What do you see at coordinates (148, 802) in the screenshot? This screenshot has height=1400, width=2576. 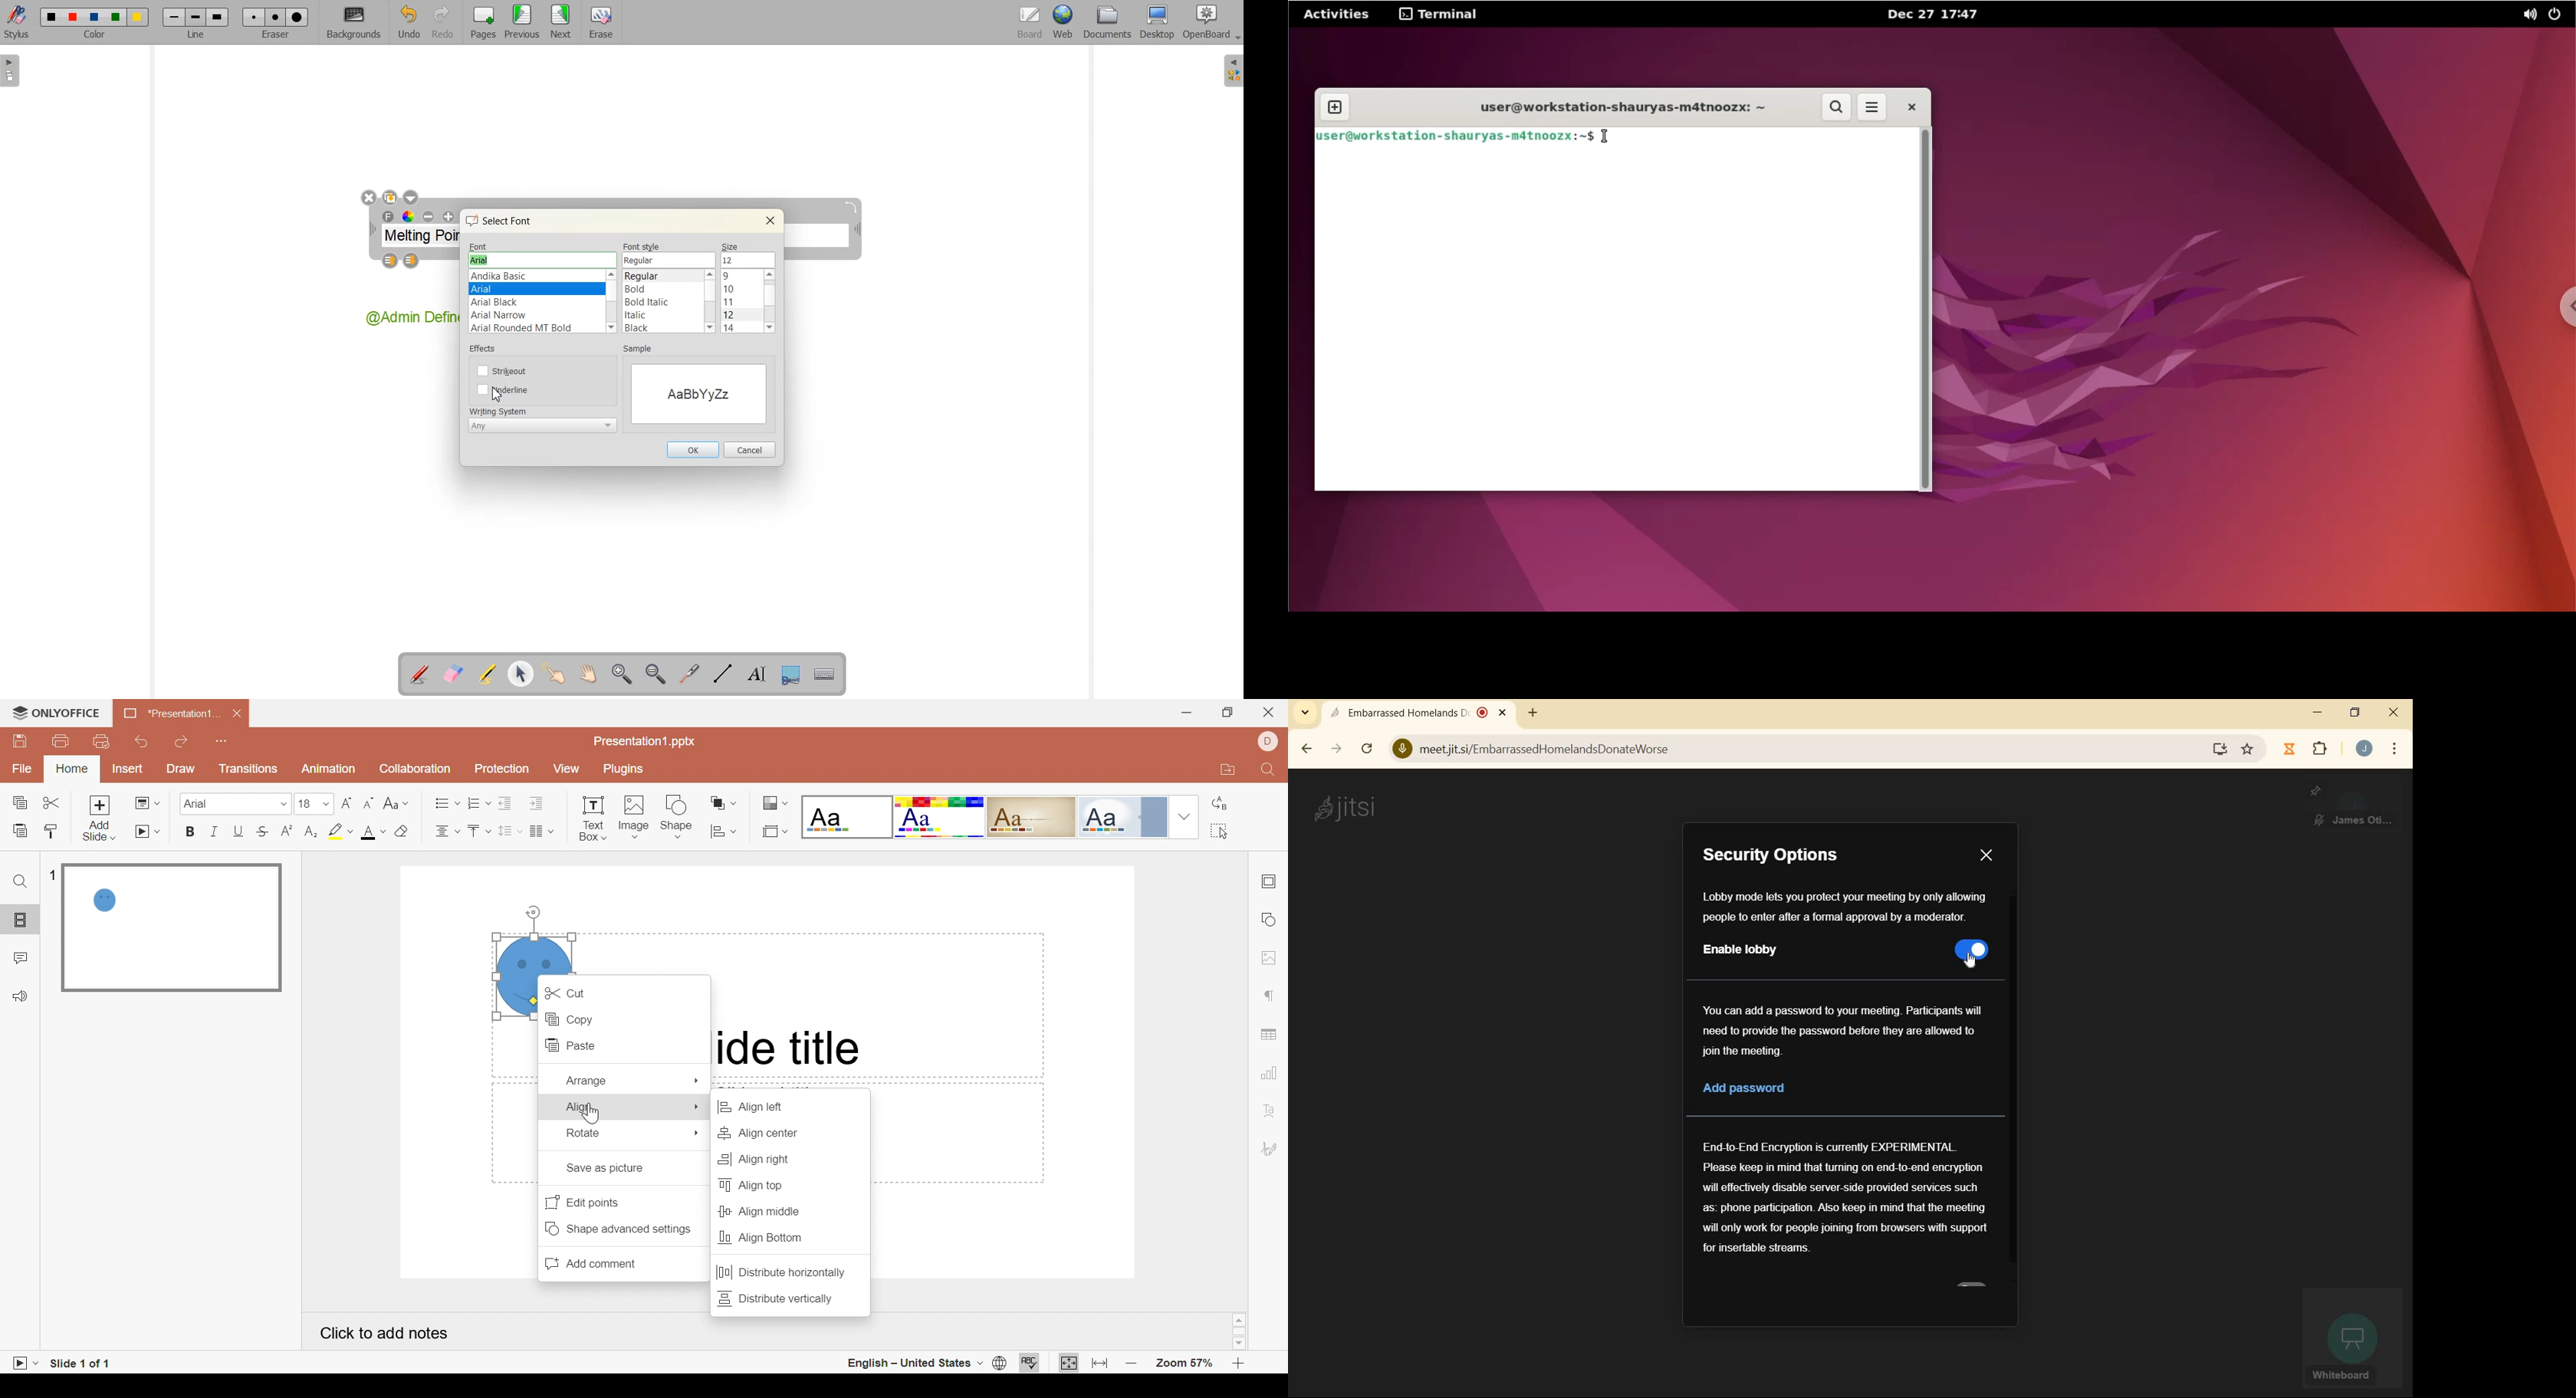 I see `Change slide layout` at bounding box center [148, 802].